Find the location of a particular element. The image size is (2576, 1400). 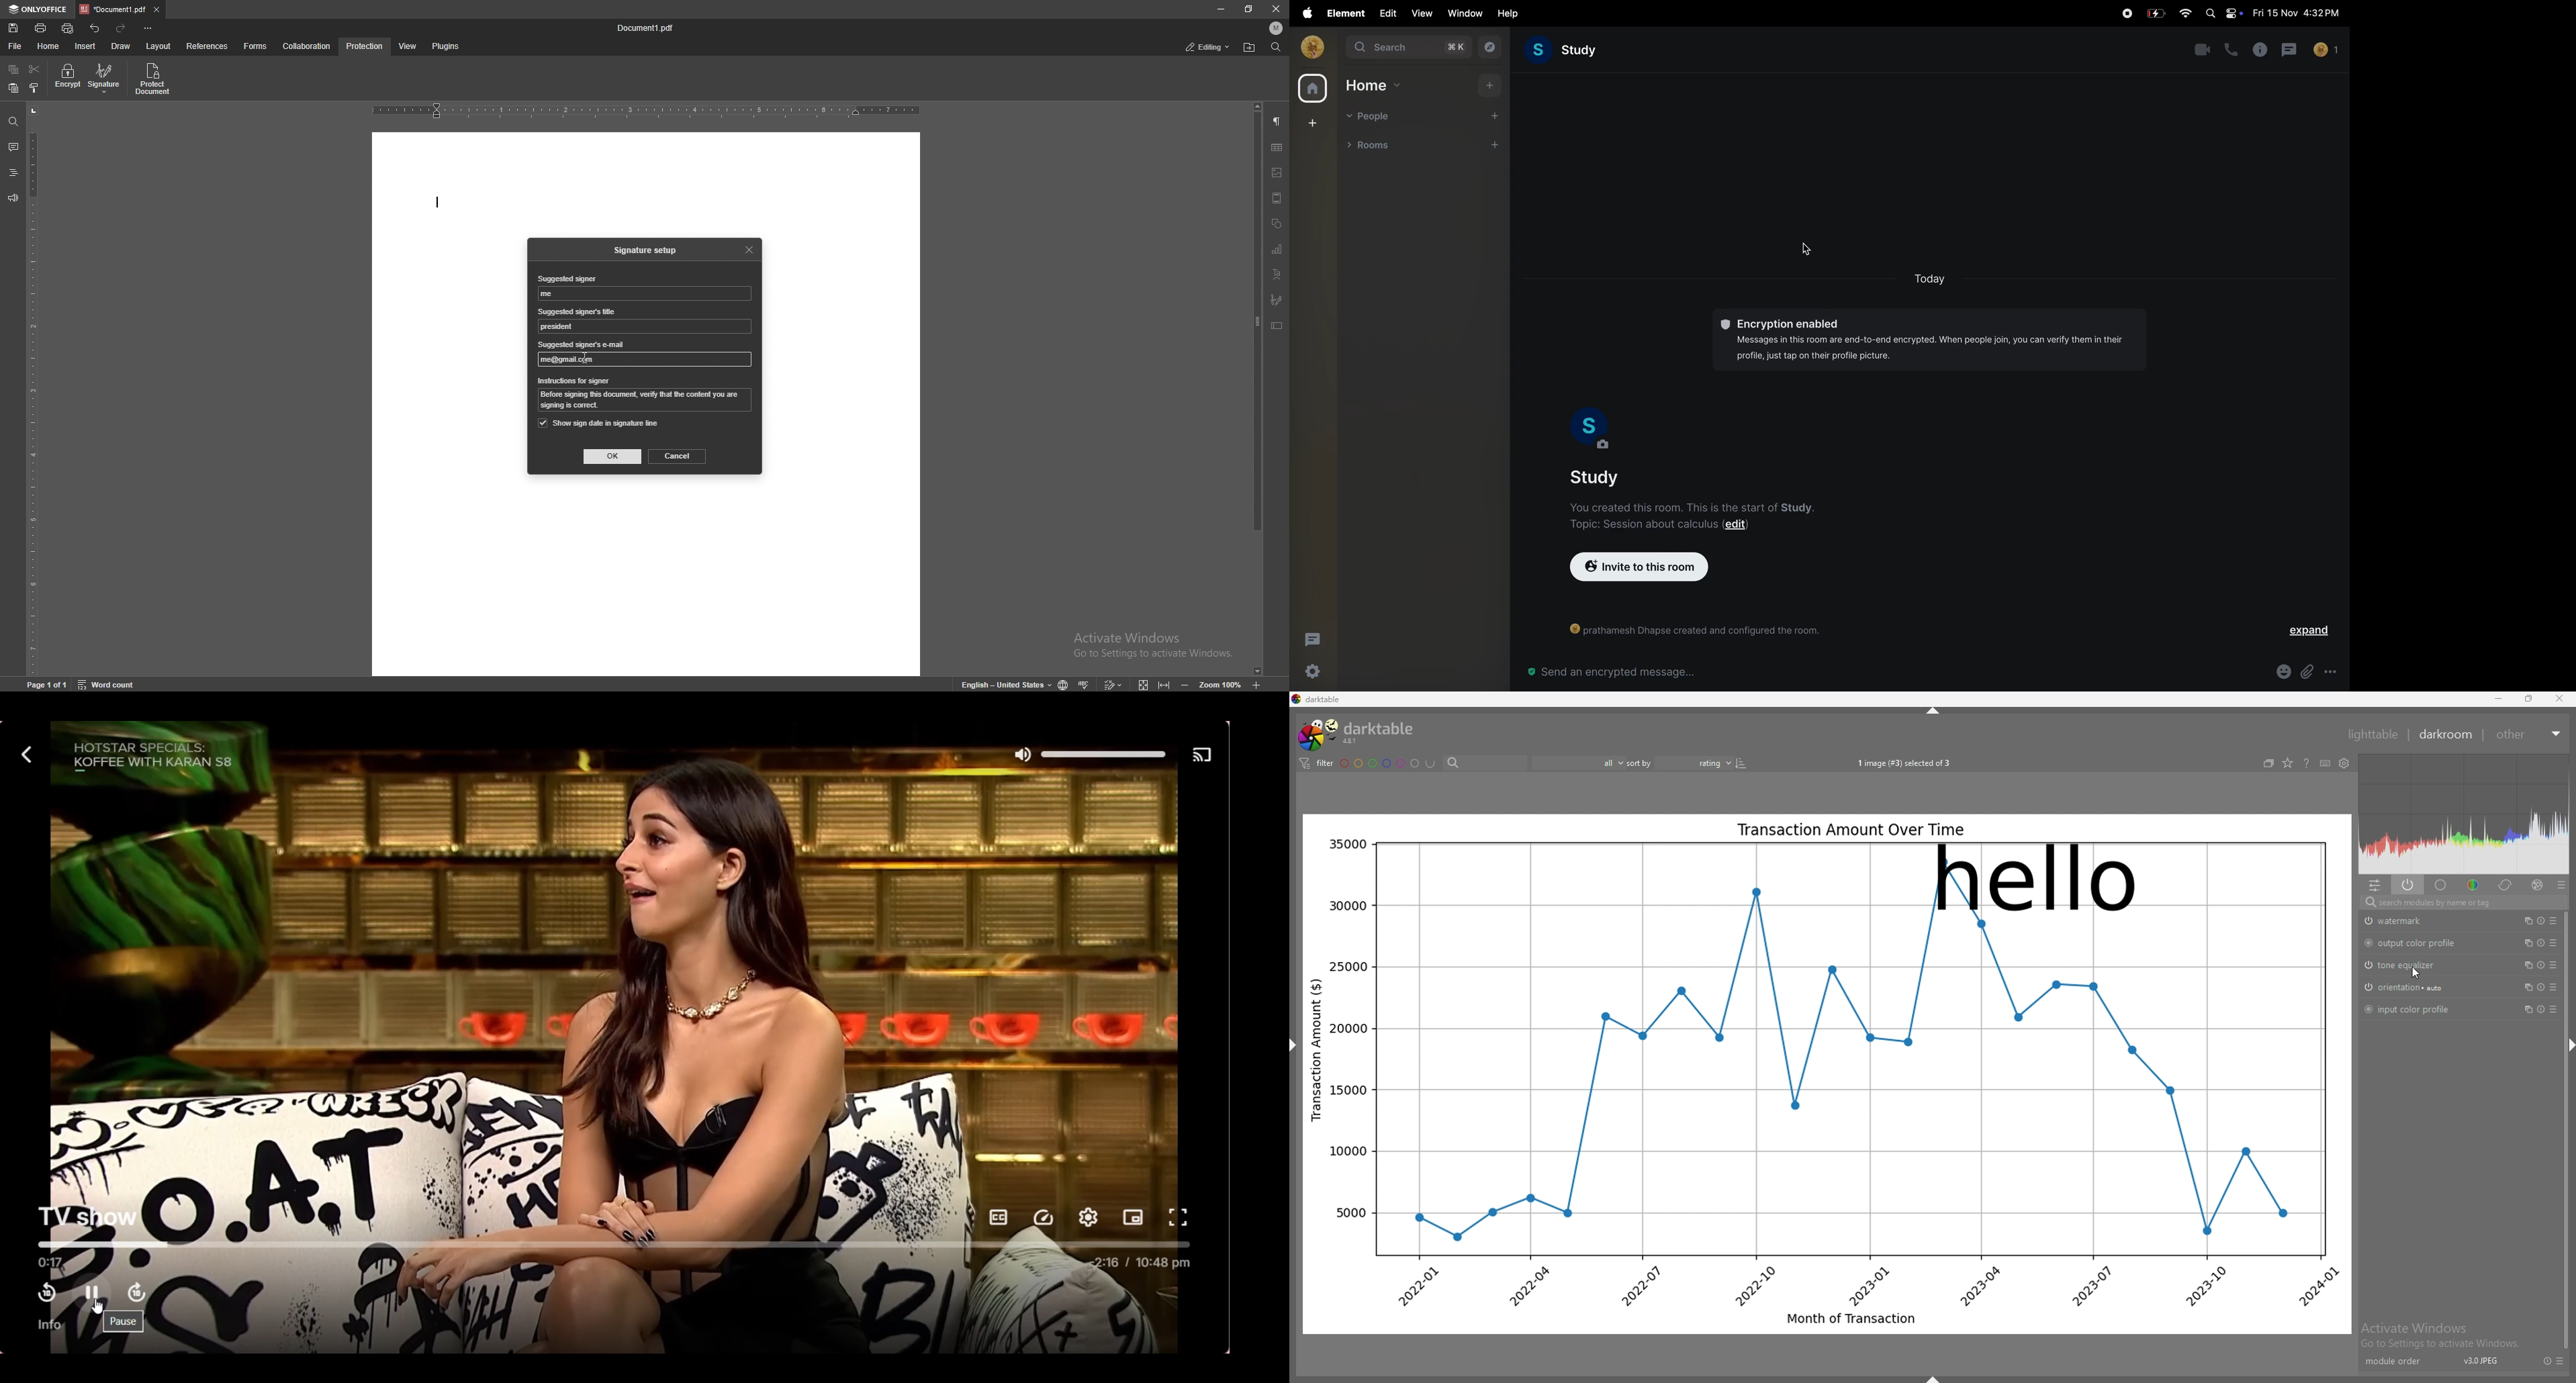

2023-04 is located at coordinates (1980, 1285).